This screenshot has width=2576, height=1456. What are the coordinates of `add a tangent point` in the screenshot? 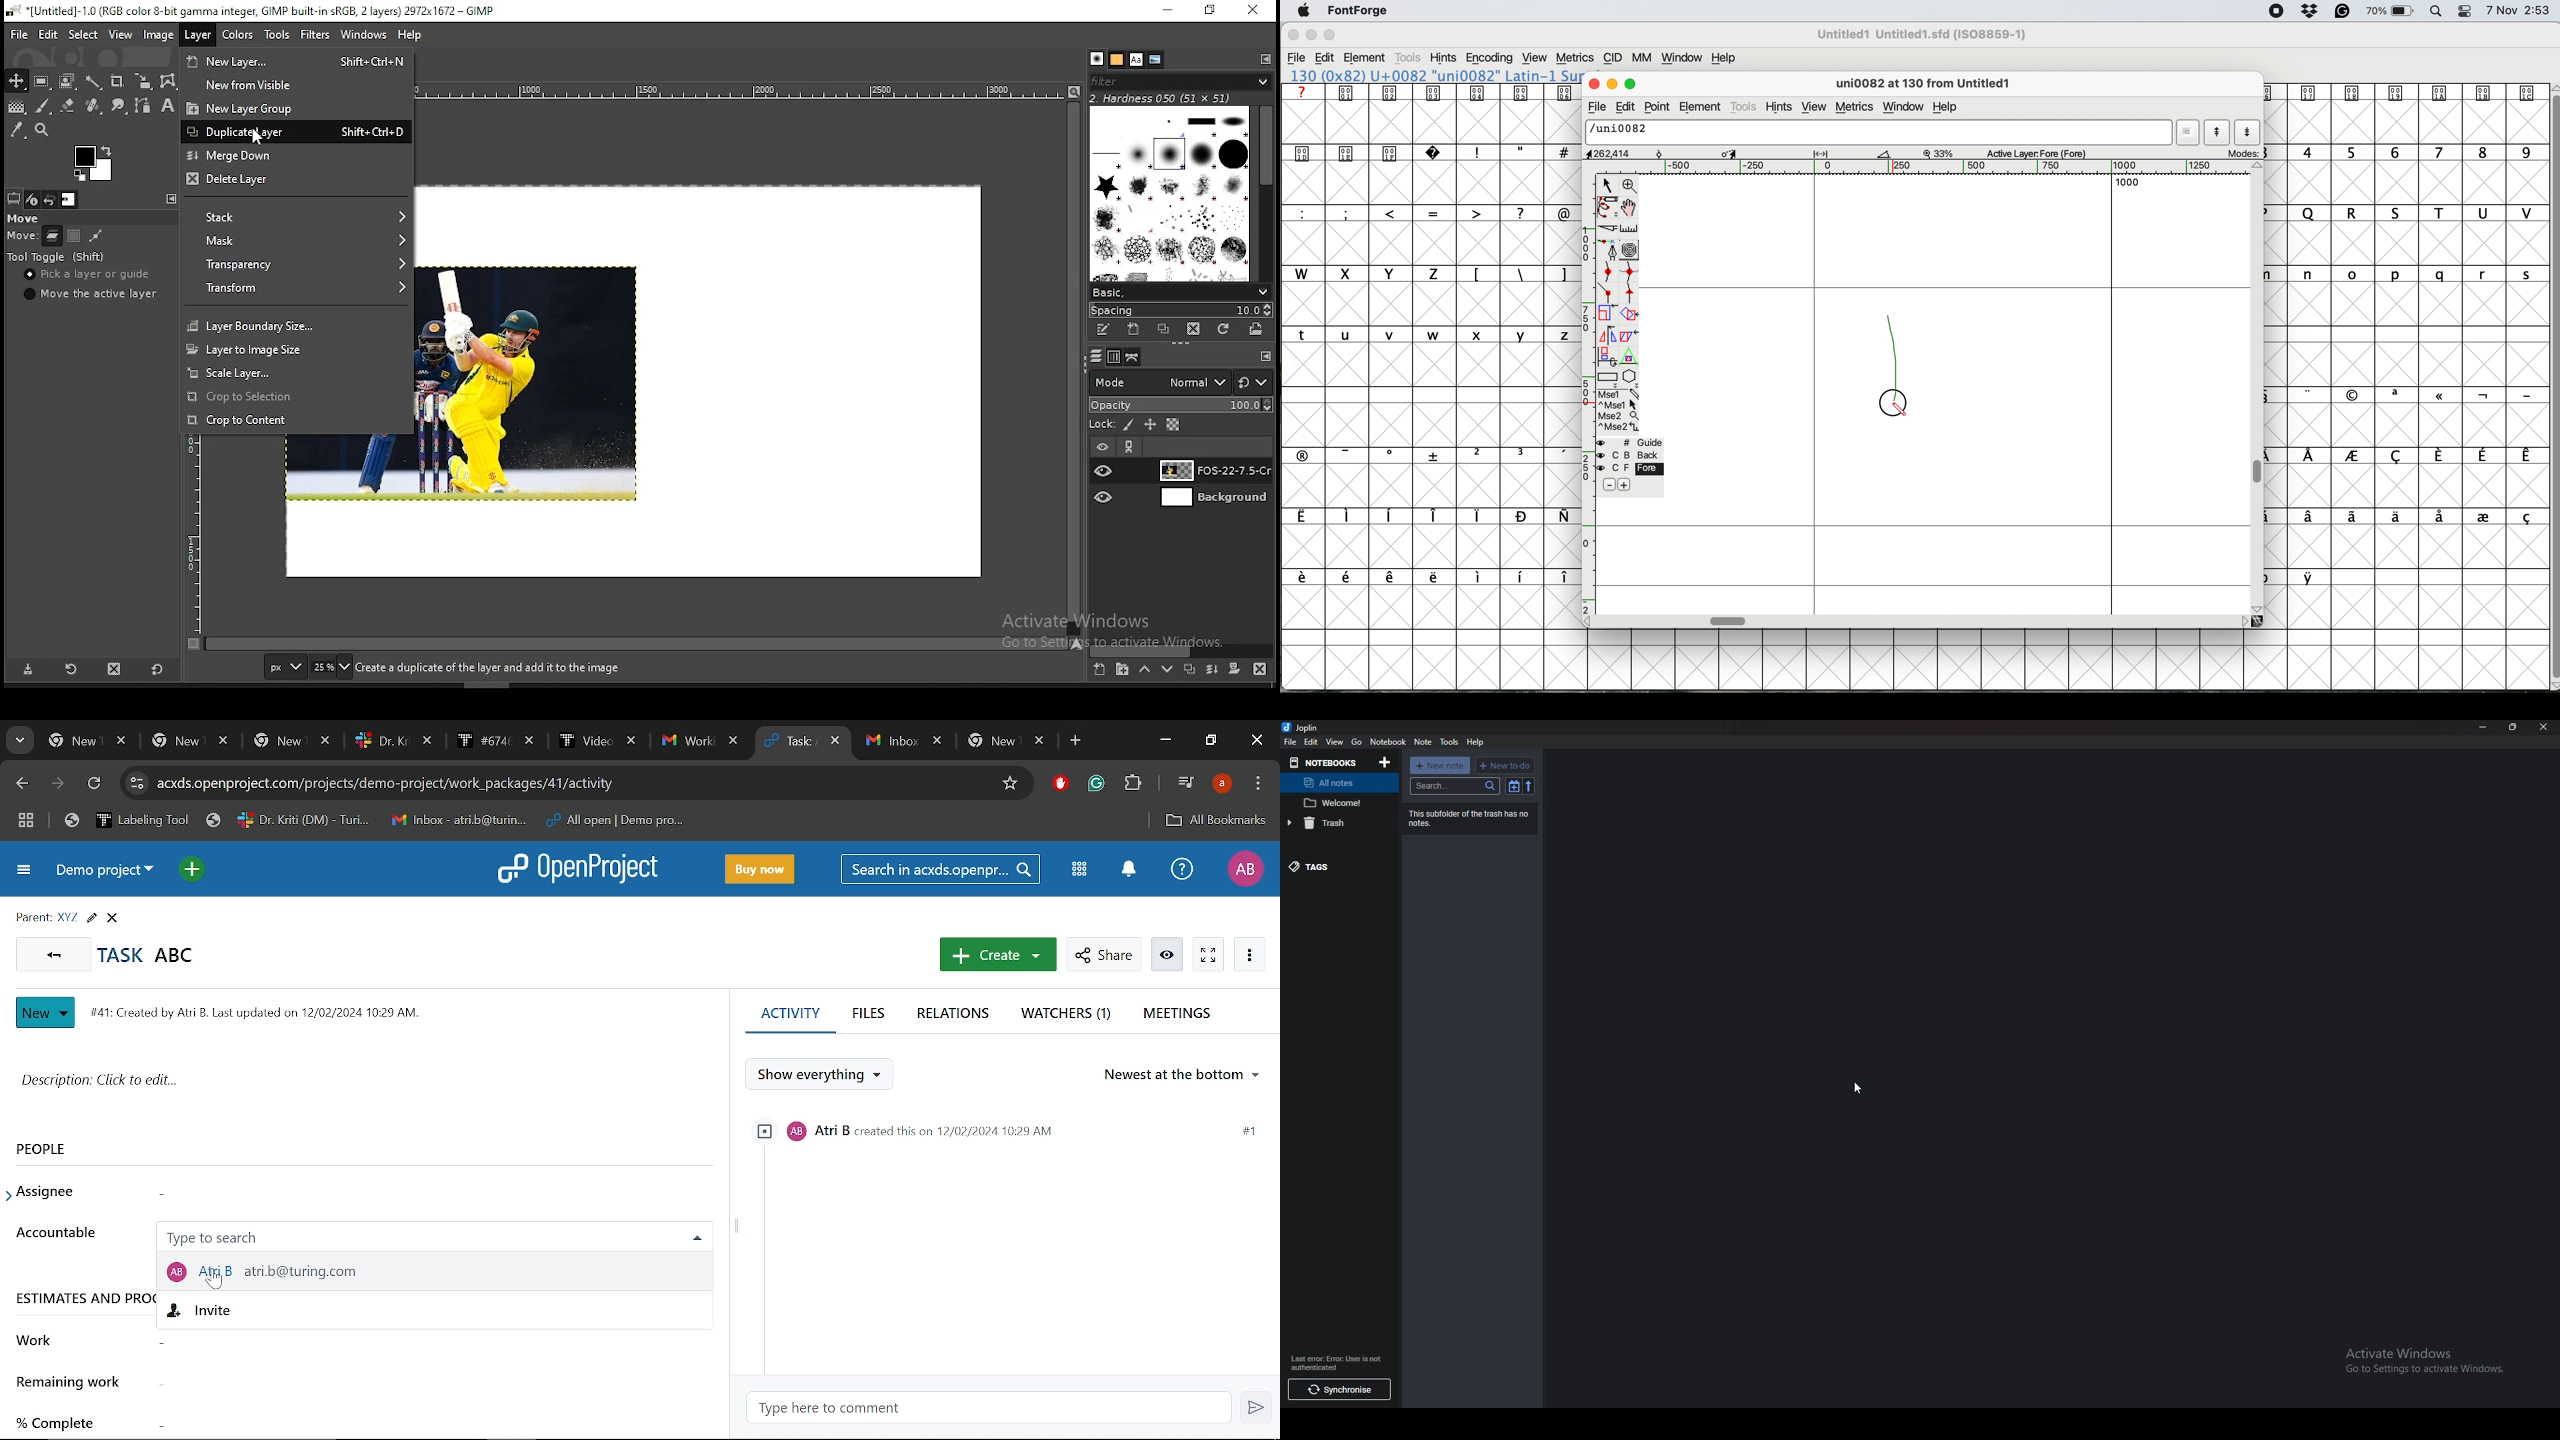 It's located at (1631, 295).